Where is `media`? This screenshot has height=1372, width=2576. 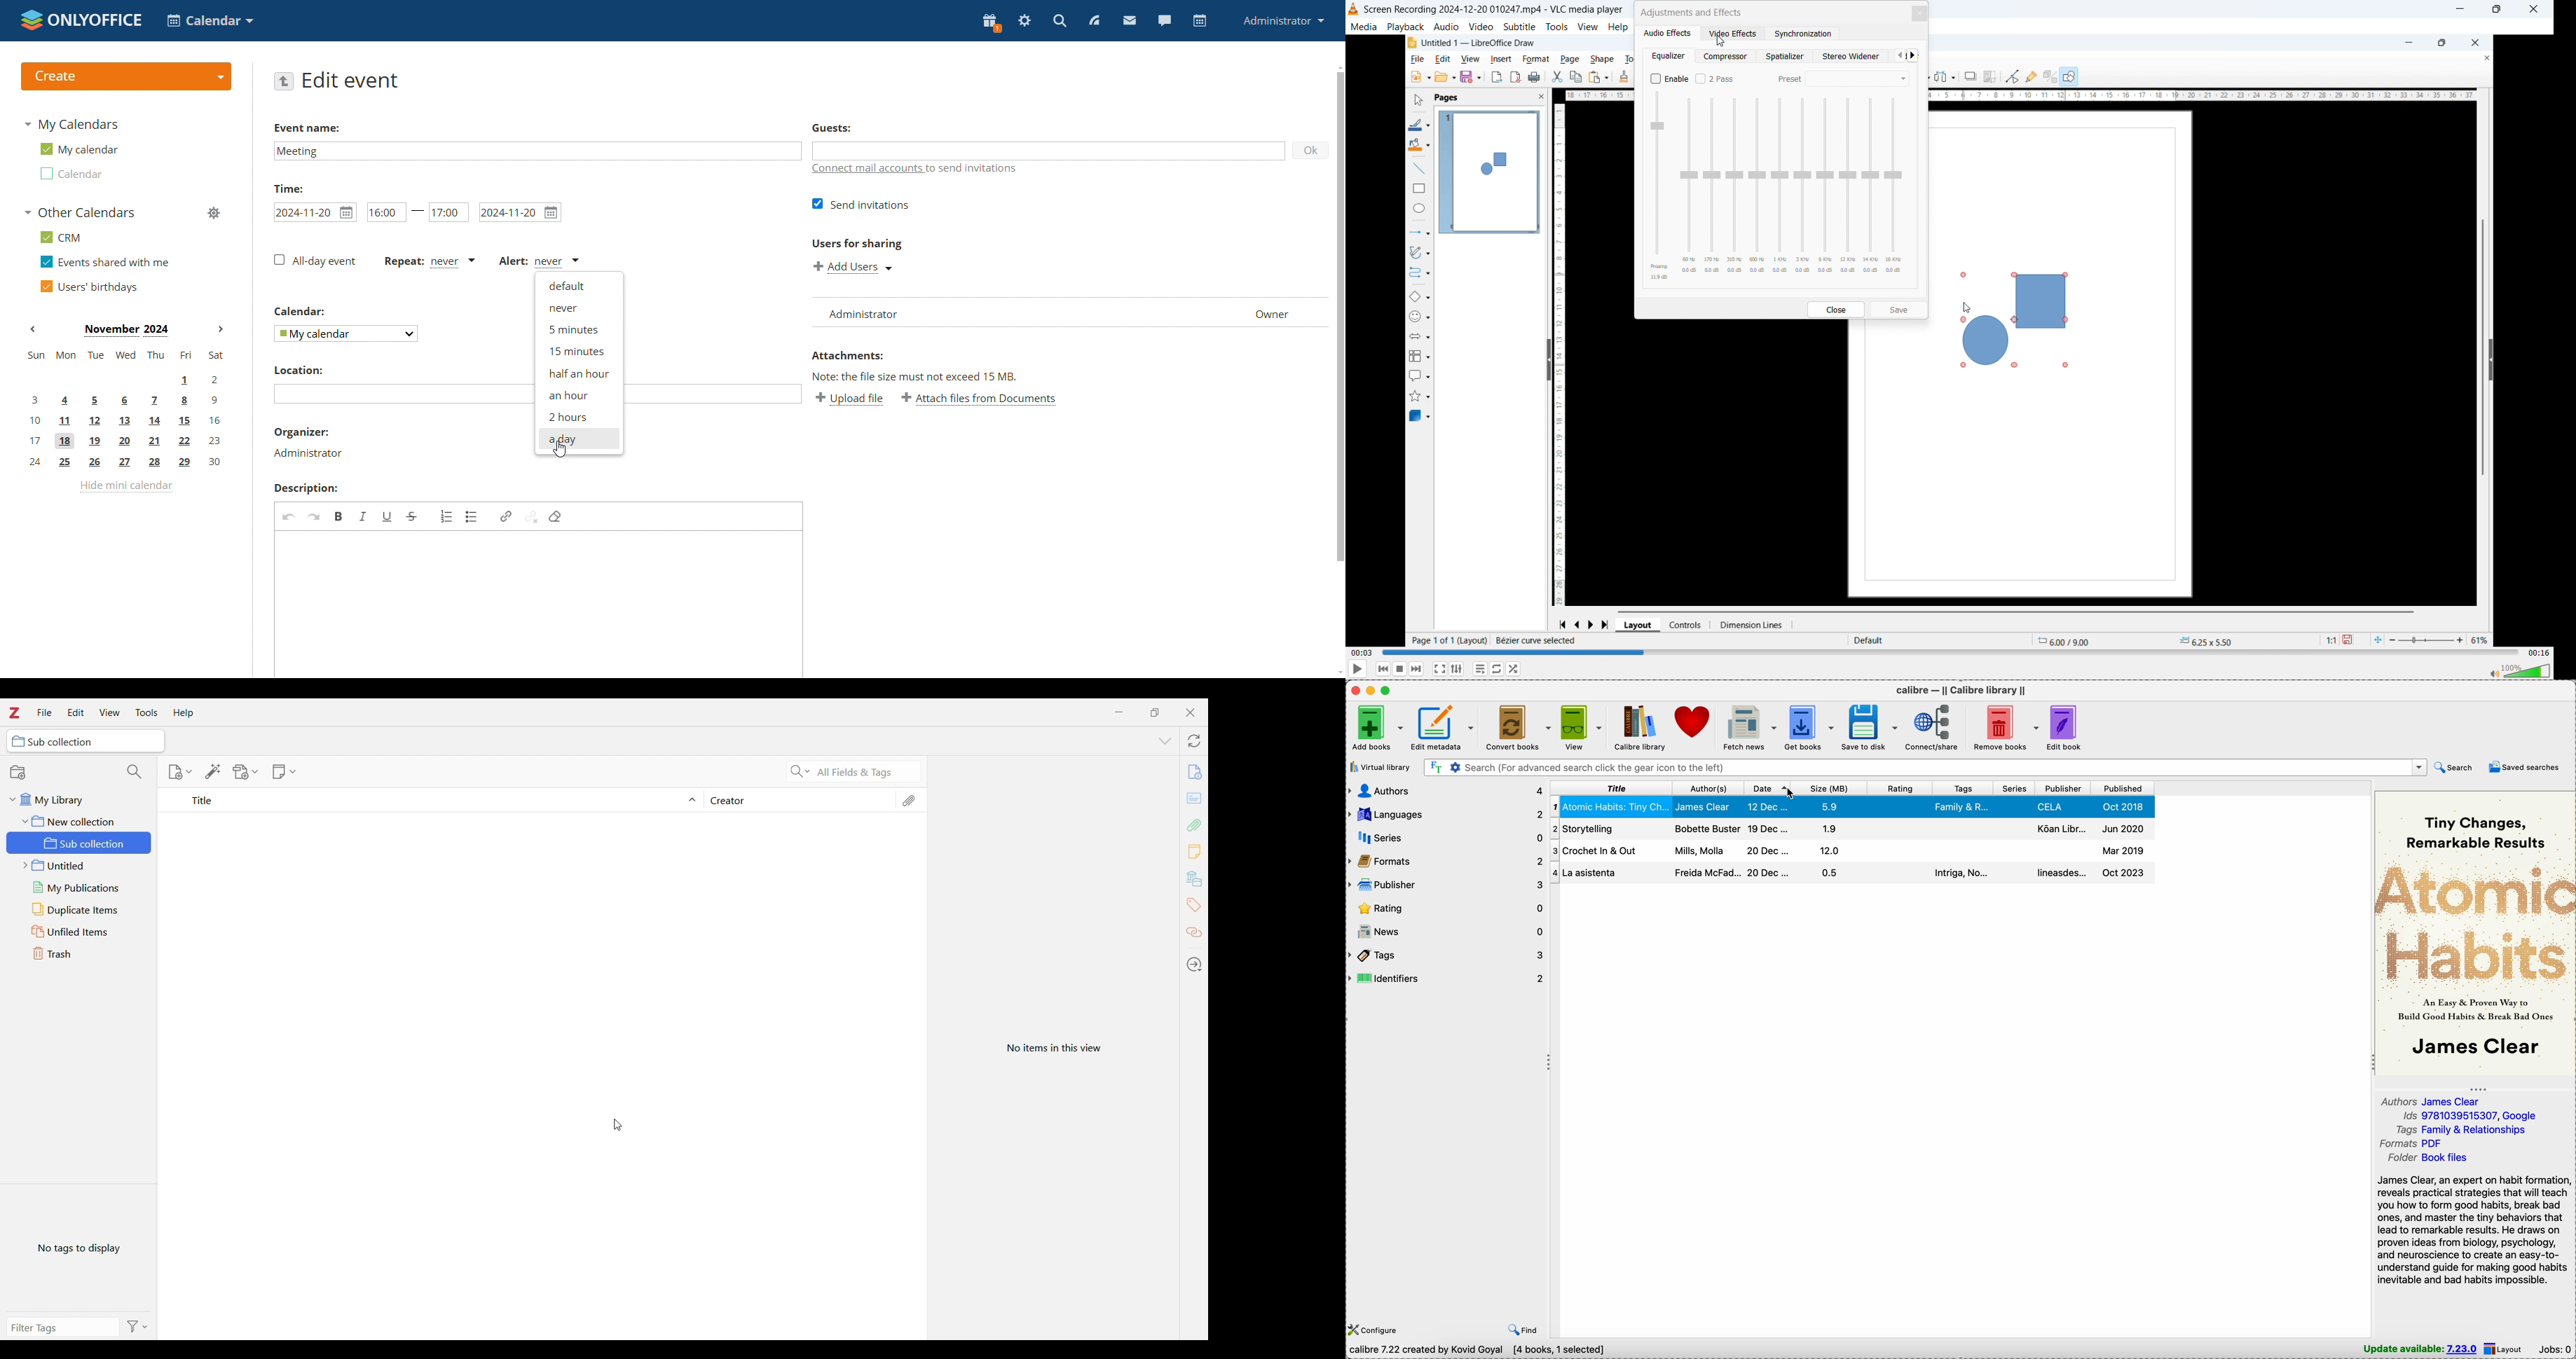 media is located at coordinates (1364, 26).